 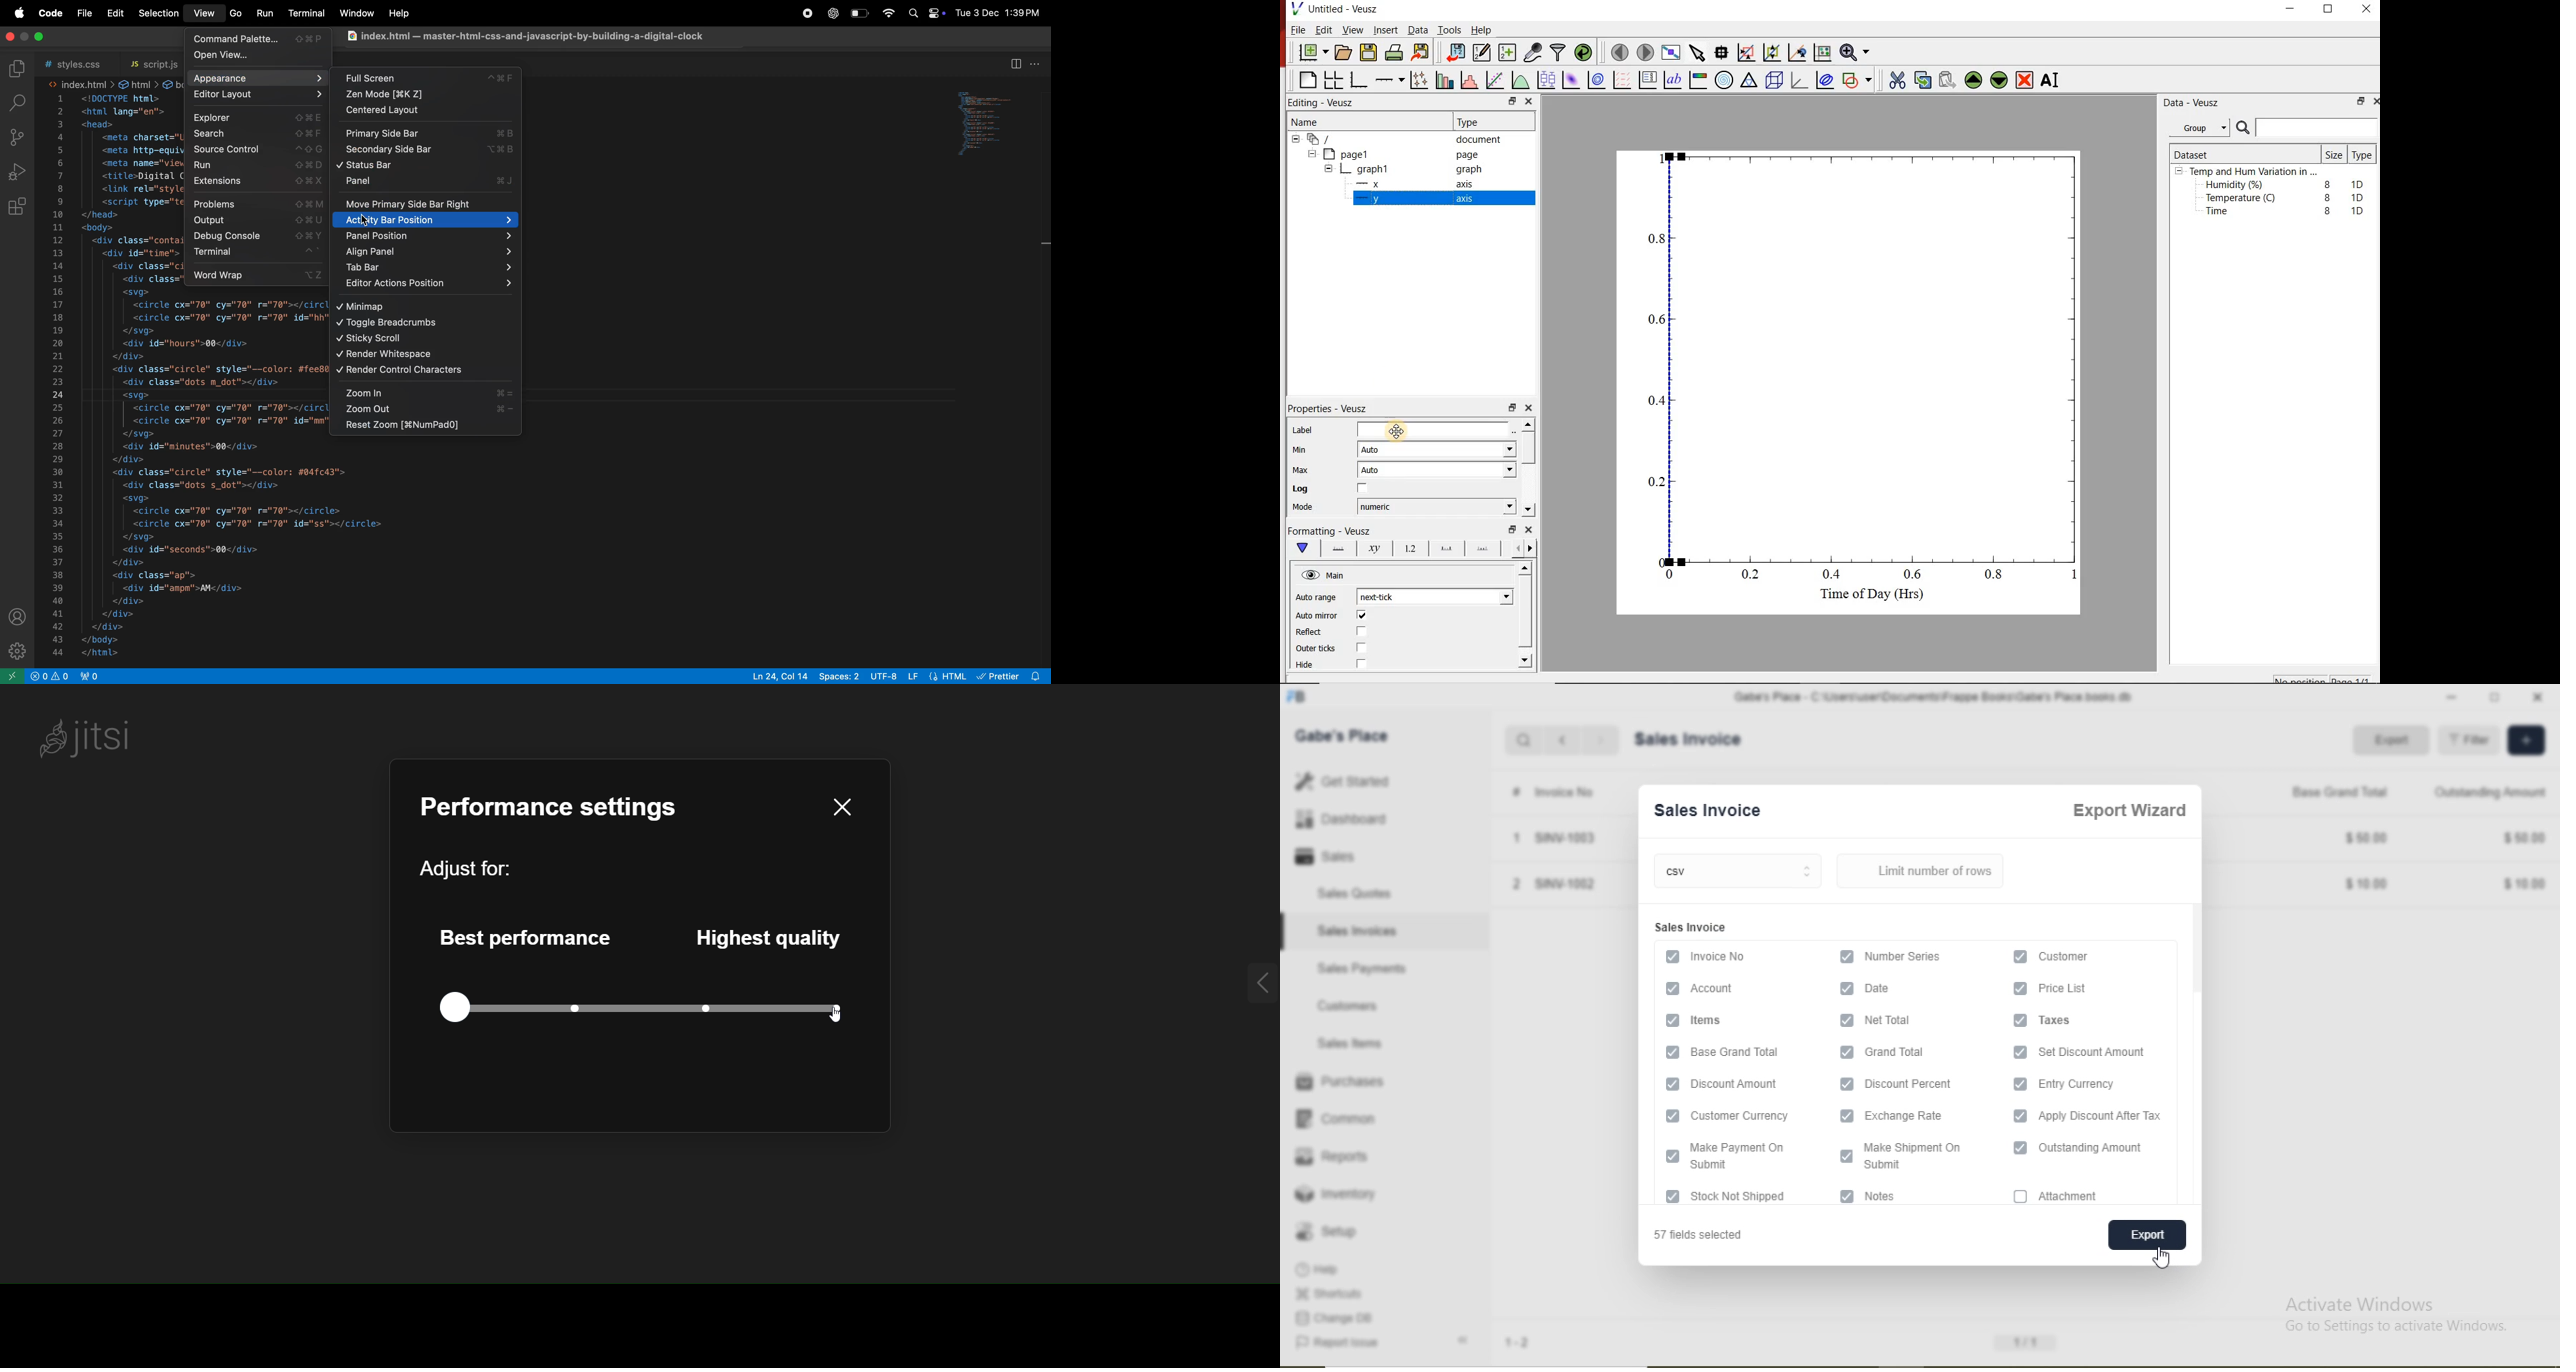 I want to click on $1000, so click(x=2526, y=884).